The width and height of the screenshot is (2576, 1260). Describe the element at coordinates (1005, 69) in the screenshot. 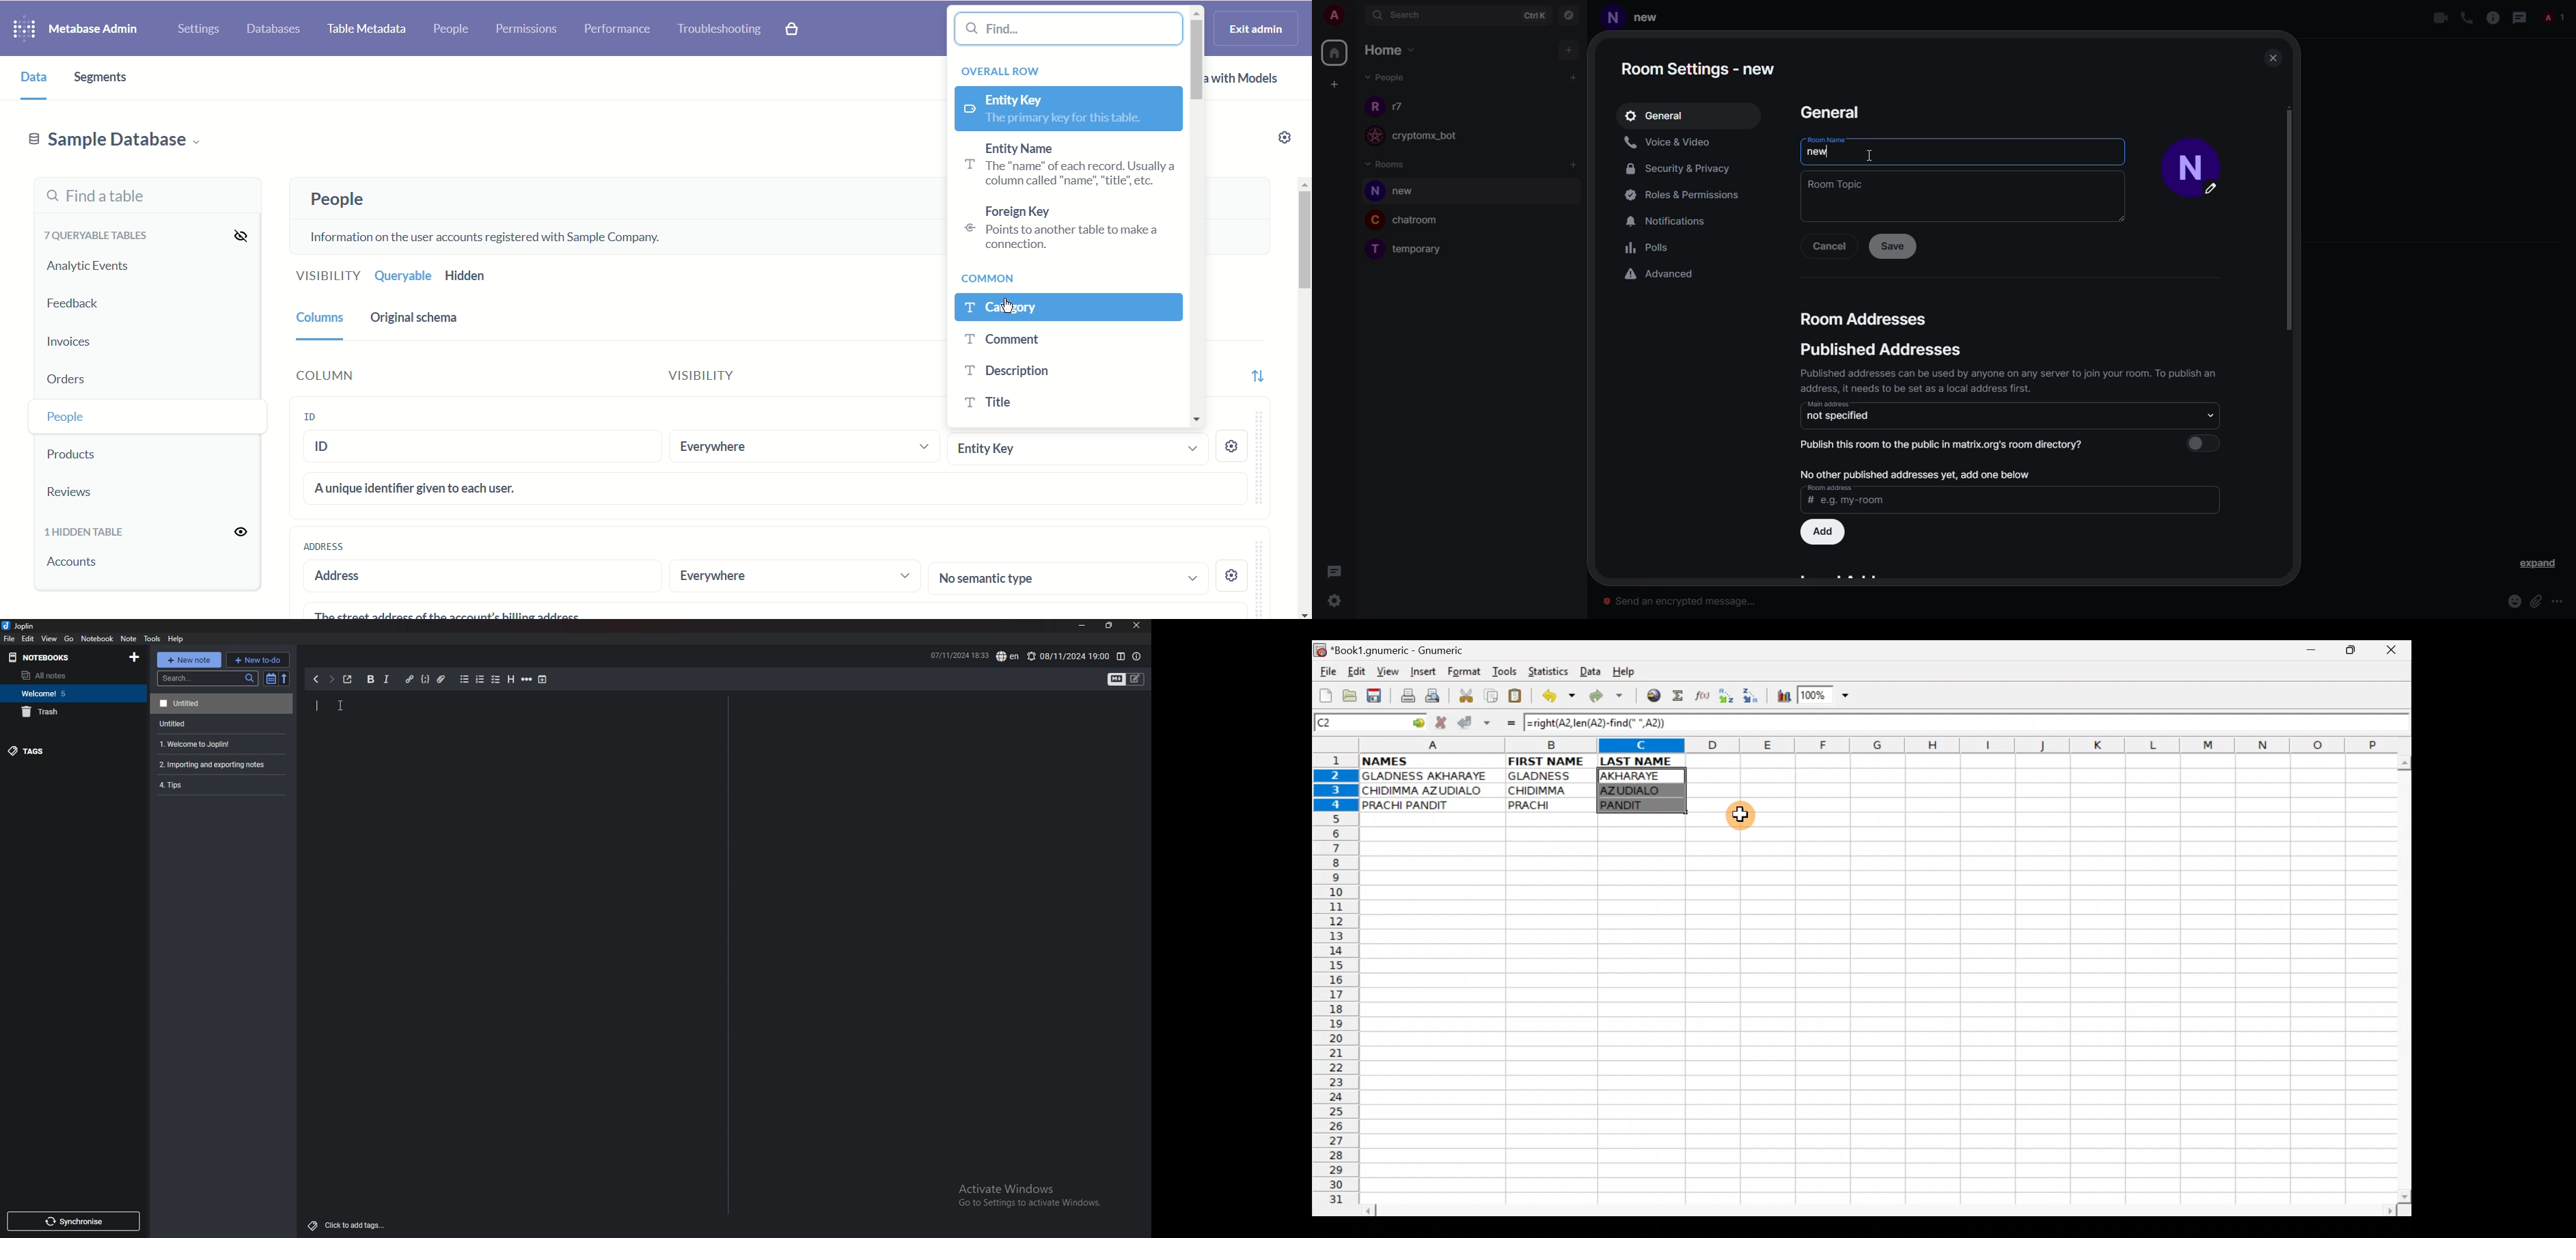

I see `overall row` at that location.